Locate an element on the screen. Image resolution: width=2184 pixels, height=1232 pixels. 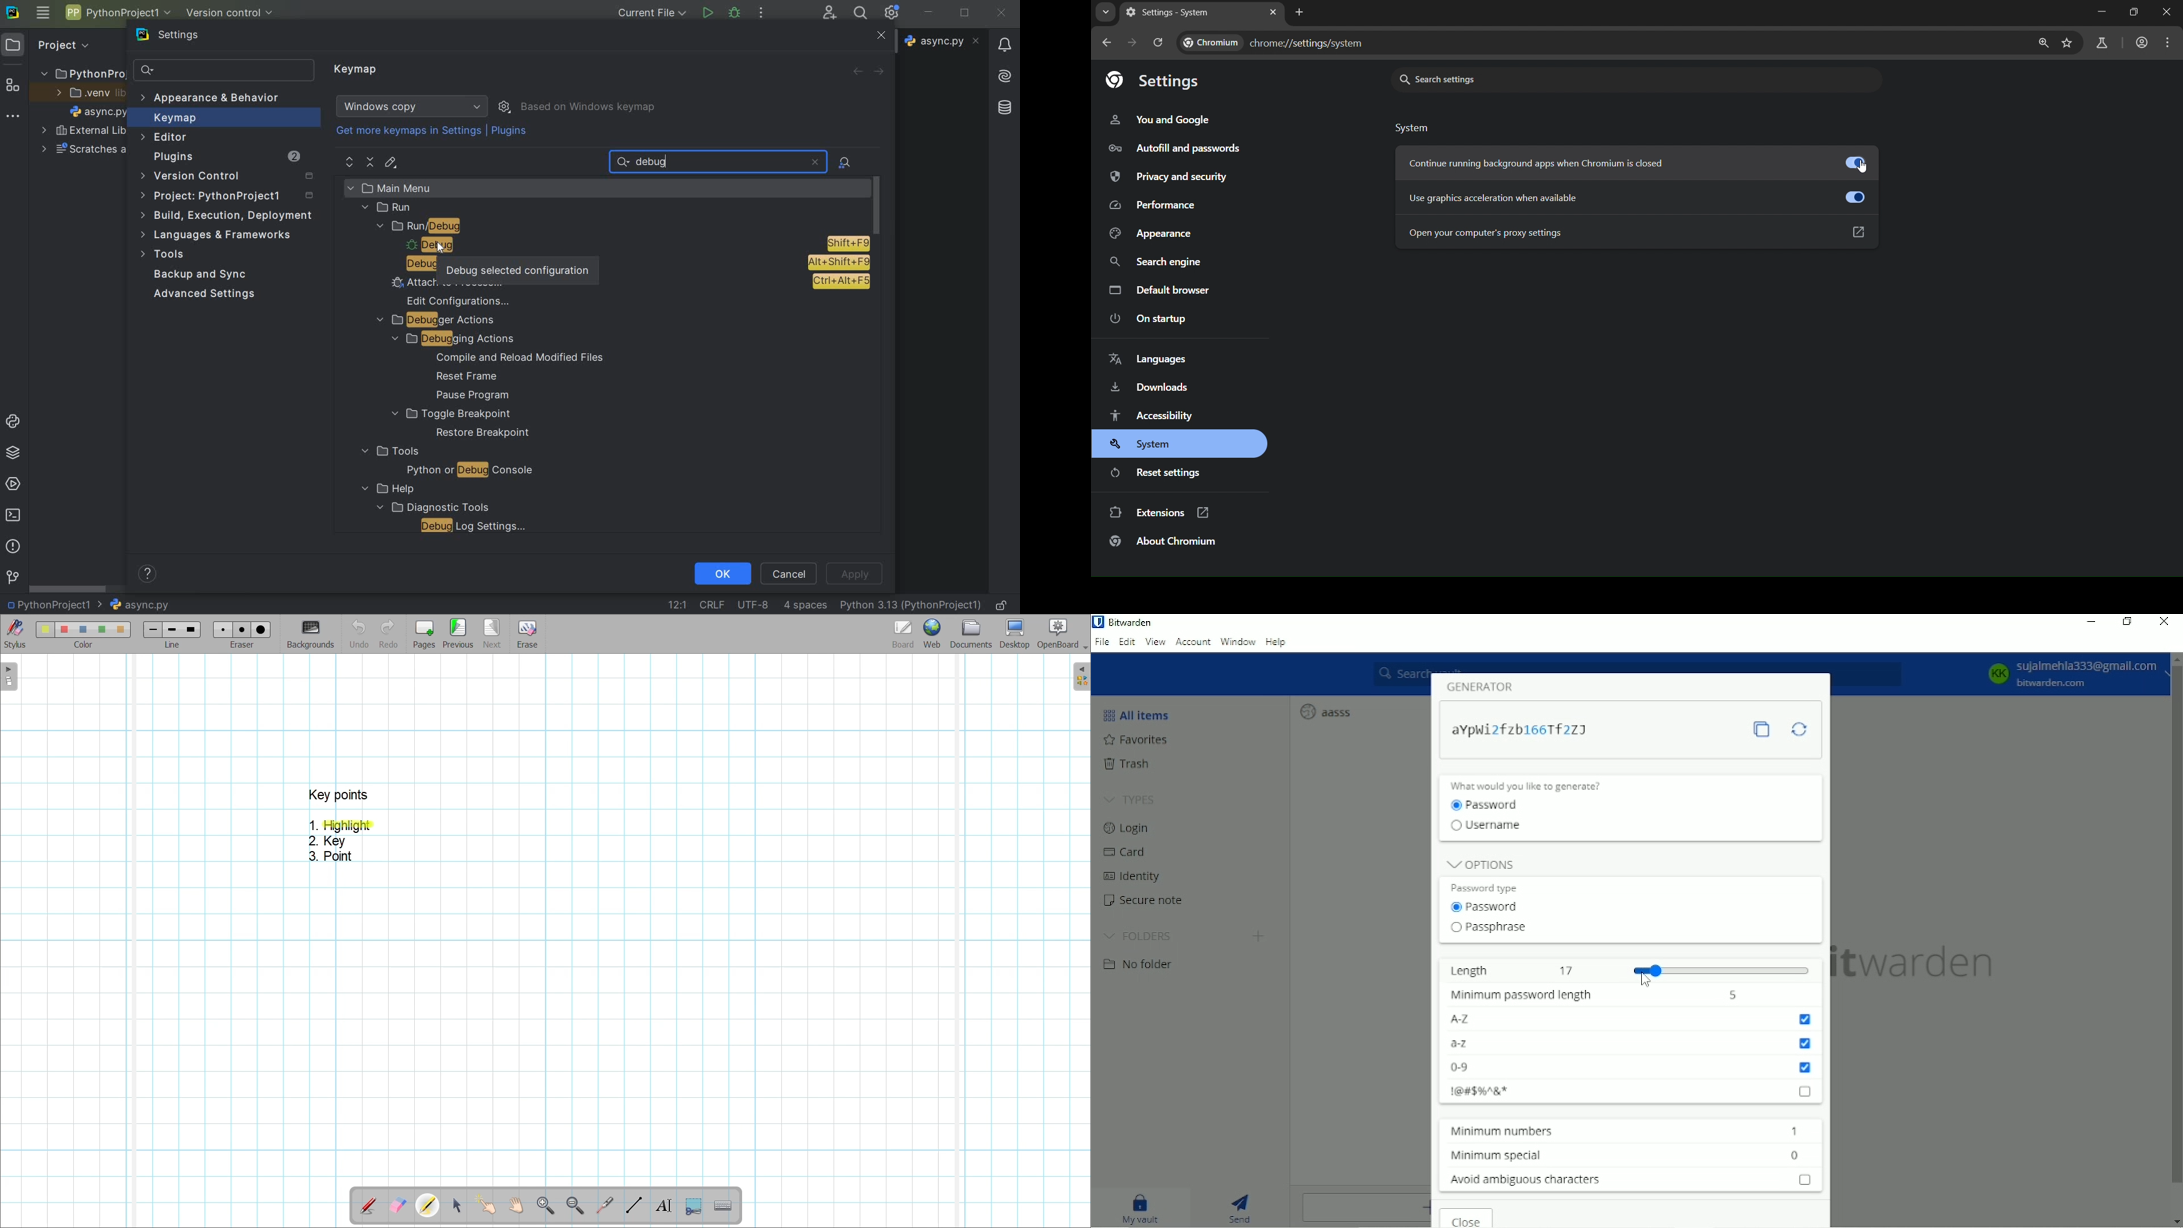
Restore down is located at coordinates (2127, 623).